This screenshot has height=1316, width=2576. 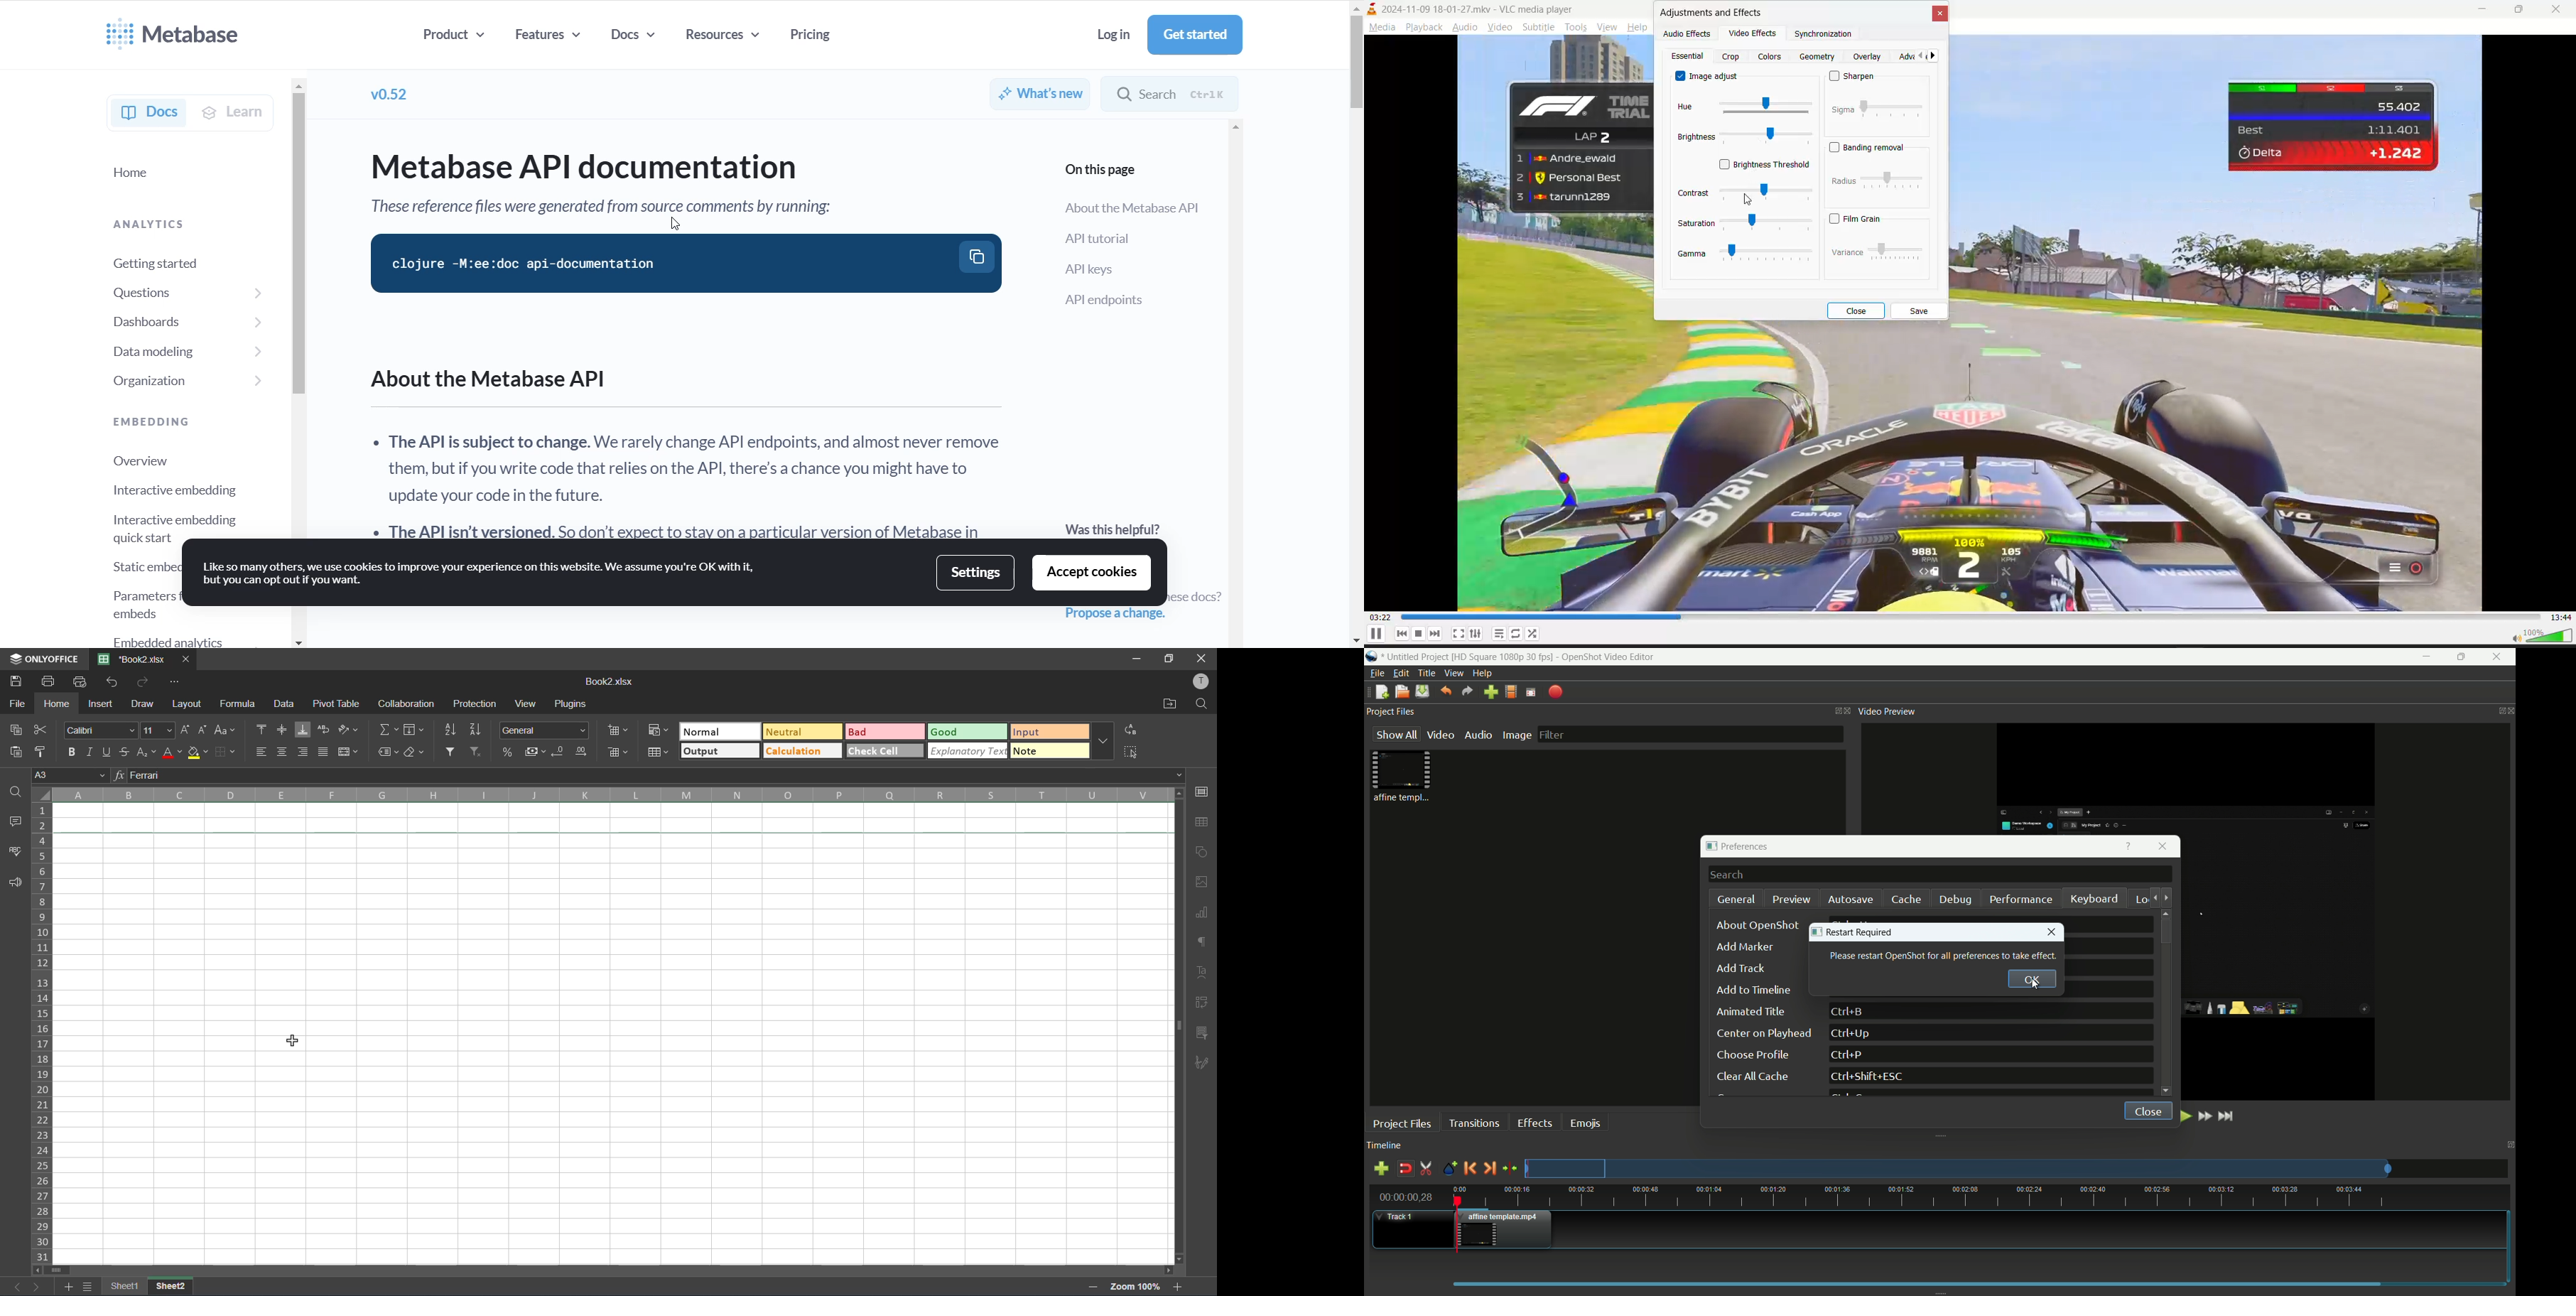 What do you see at coordinates (1137, 1286) in the screenshot?
I see `zoom factor` at bounding box center [1137, 1286].